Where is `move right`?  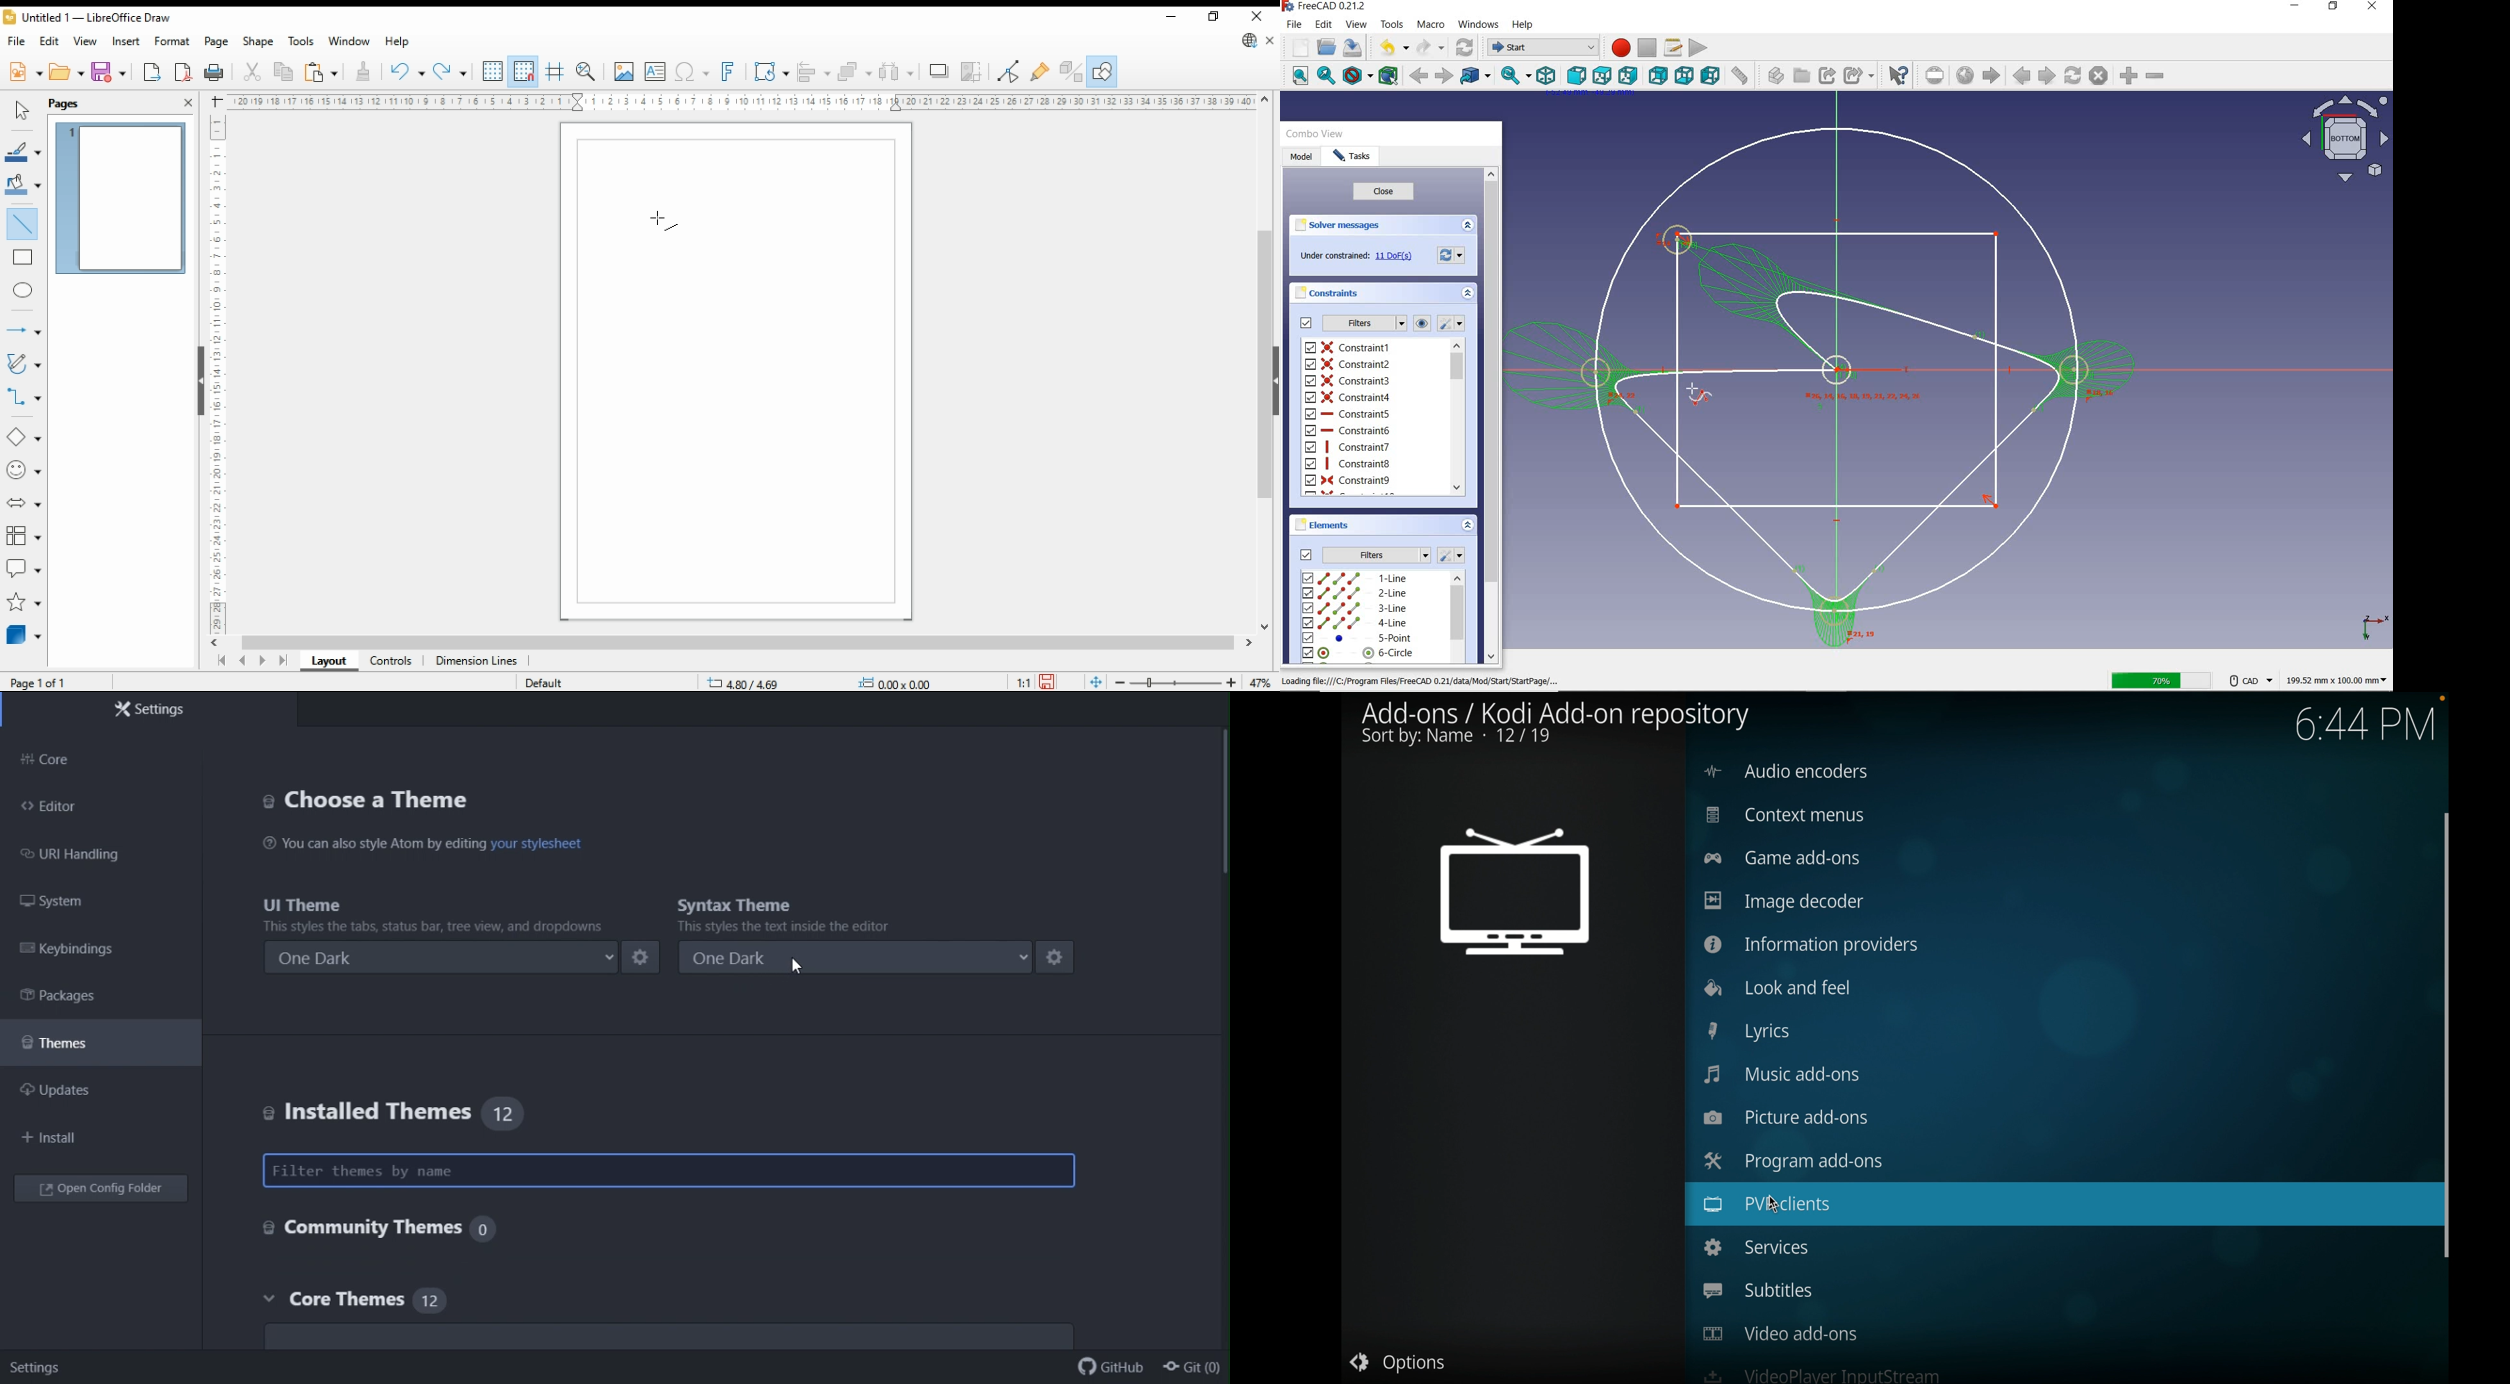
move right is located at coordinates (1251, 645).